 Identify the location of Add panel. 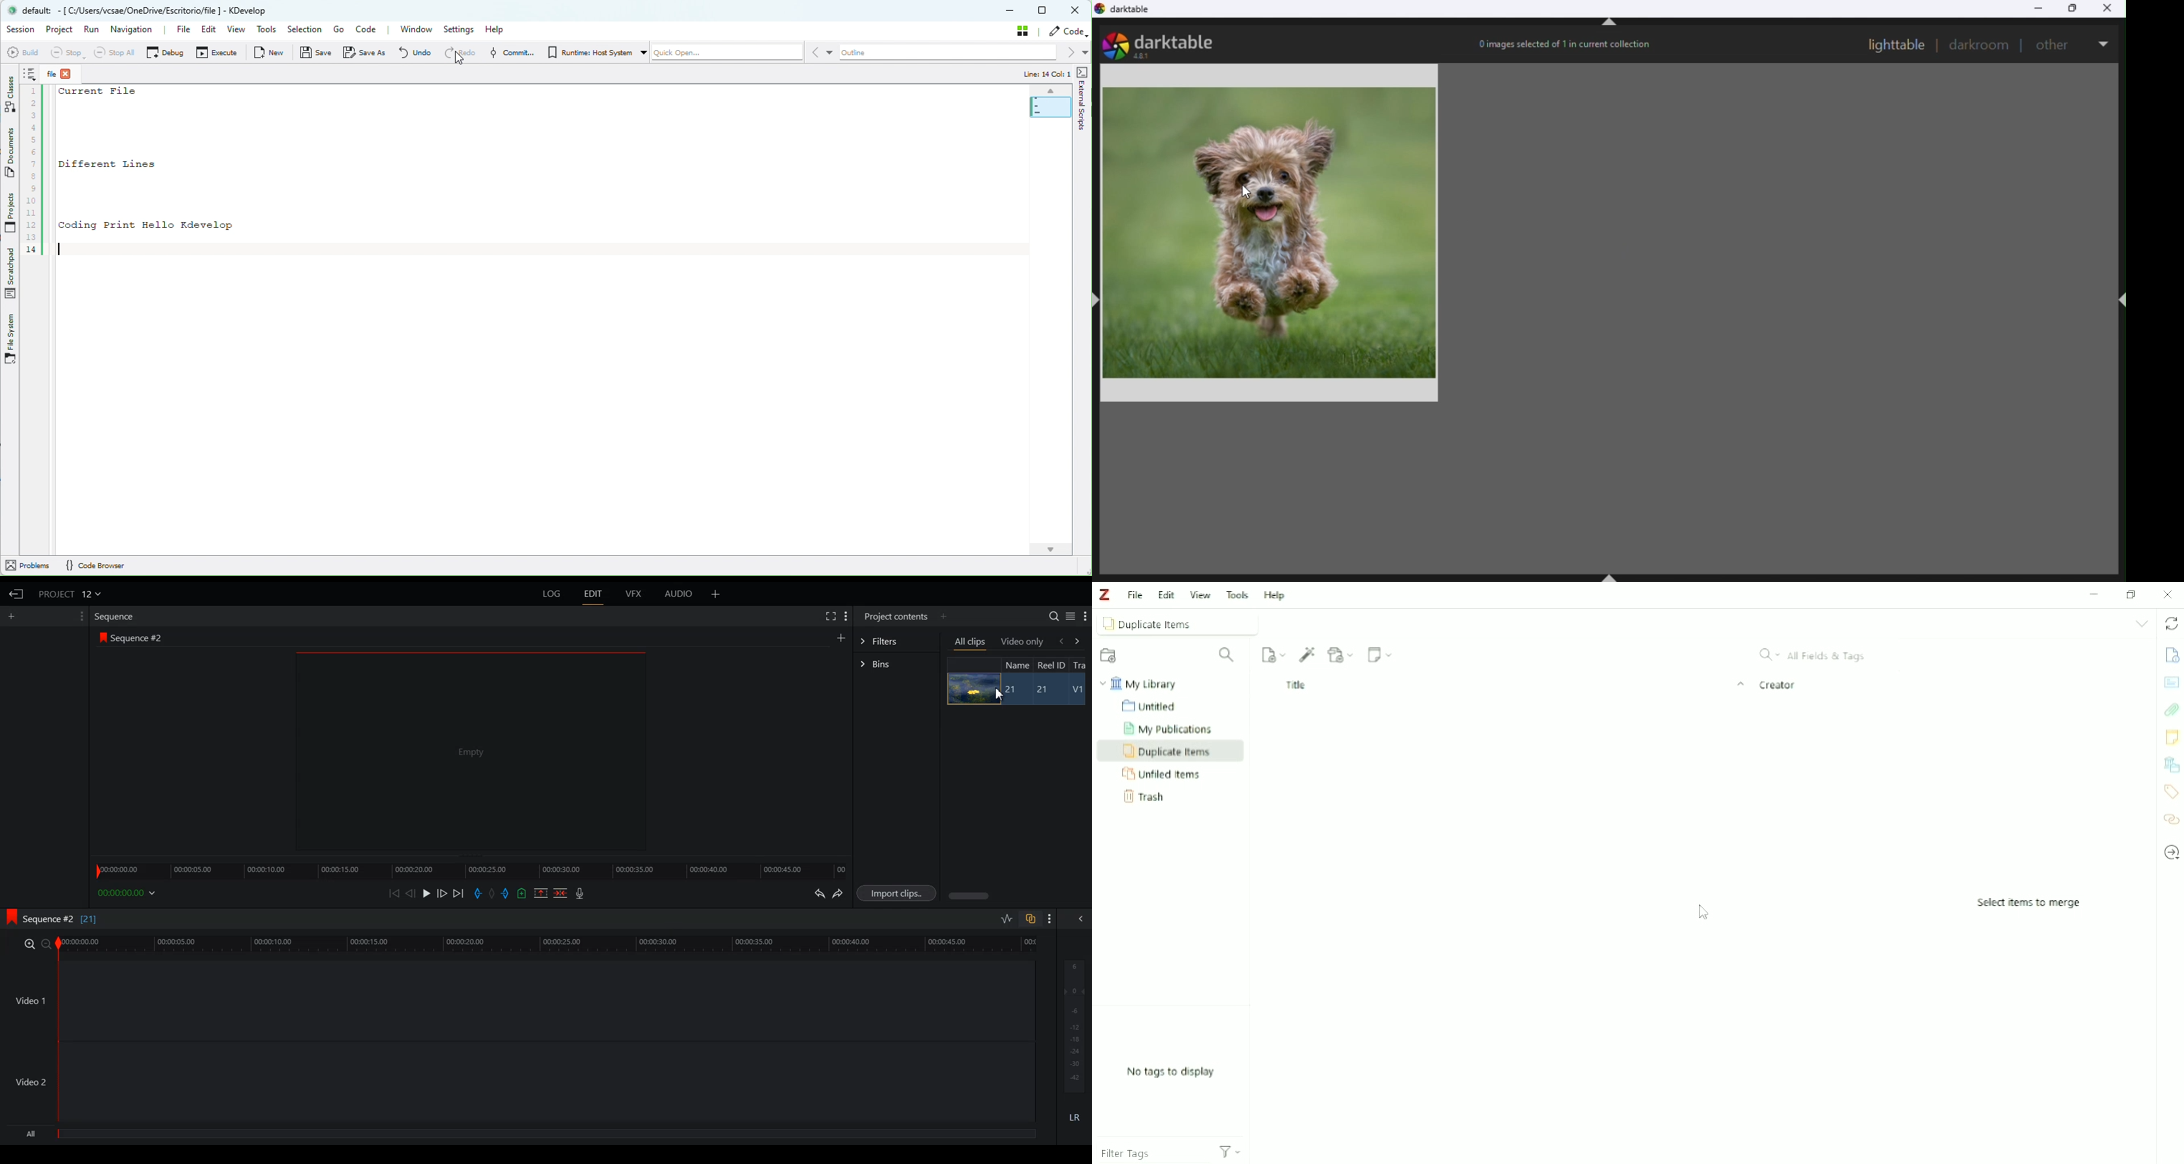
(841, 637).